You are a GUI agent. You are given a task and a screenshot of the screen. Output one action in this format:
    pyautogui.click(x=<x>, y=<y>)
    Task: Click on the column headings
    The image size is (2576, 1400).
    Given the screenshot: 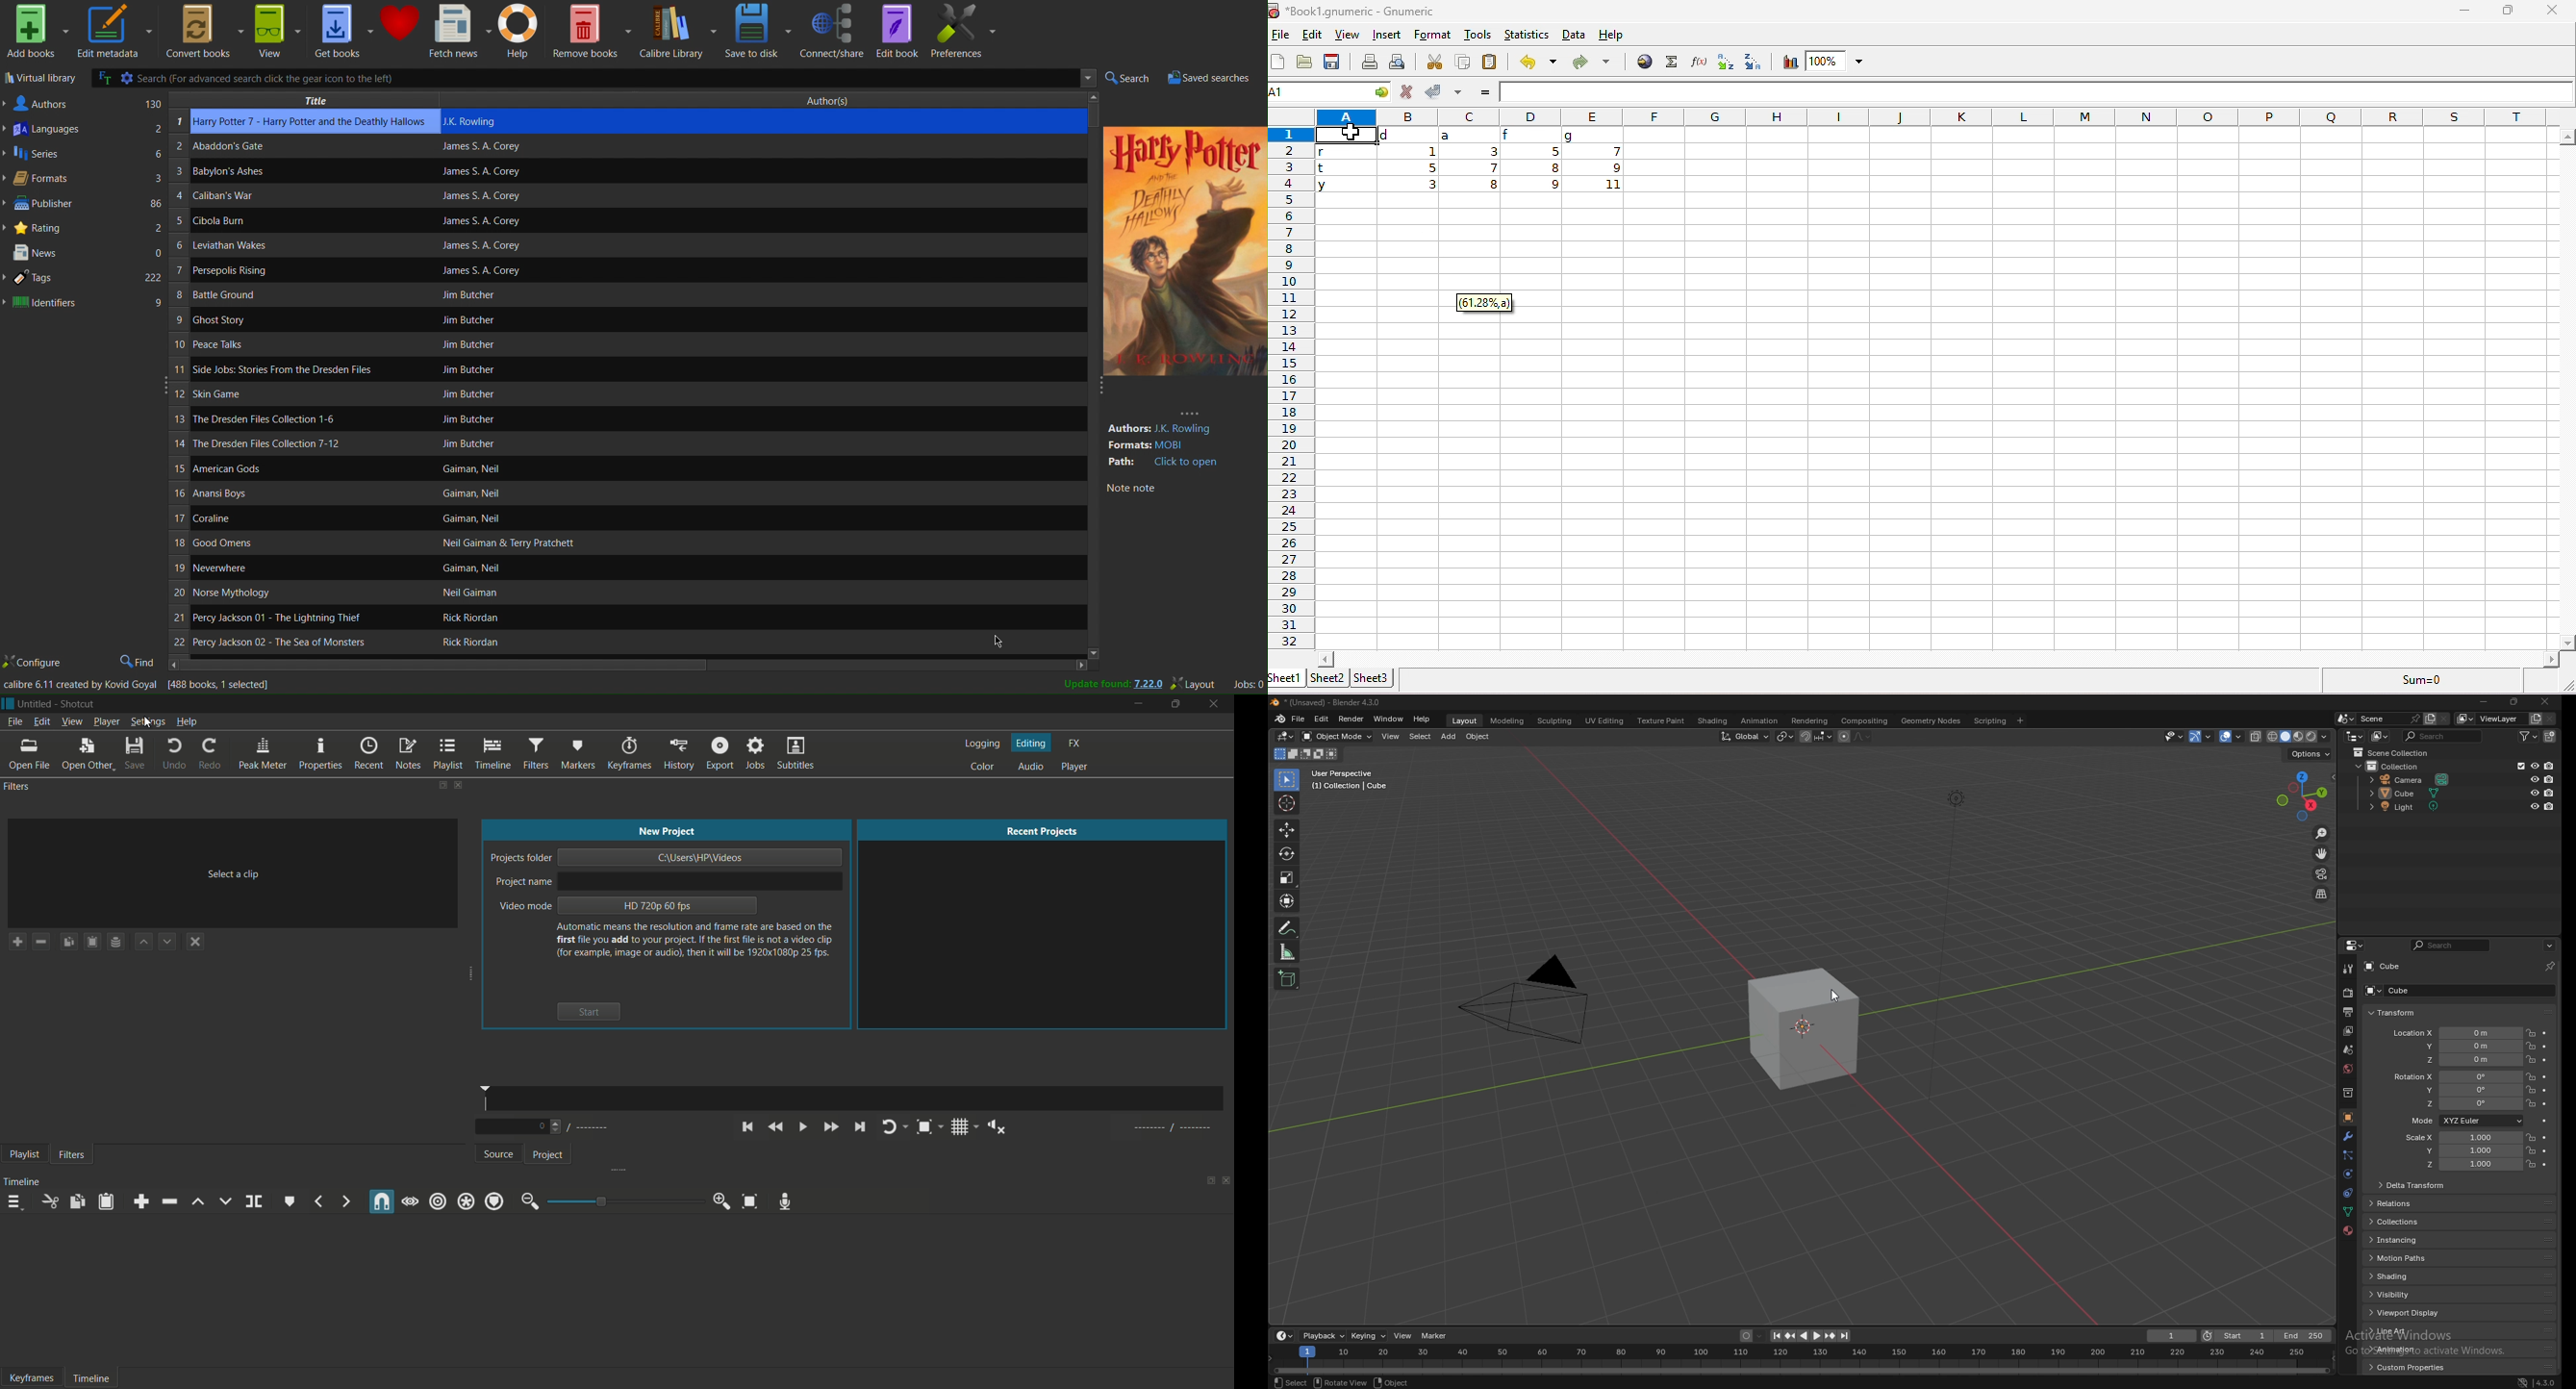 What is the action you would take?
    pyautogui.click(x=1935, y=116)
    